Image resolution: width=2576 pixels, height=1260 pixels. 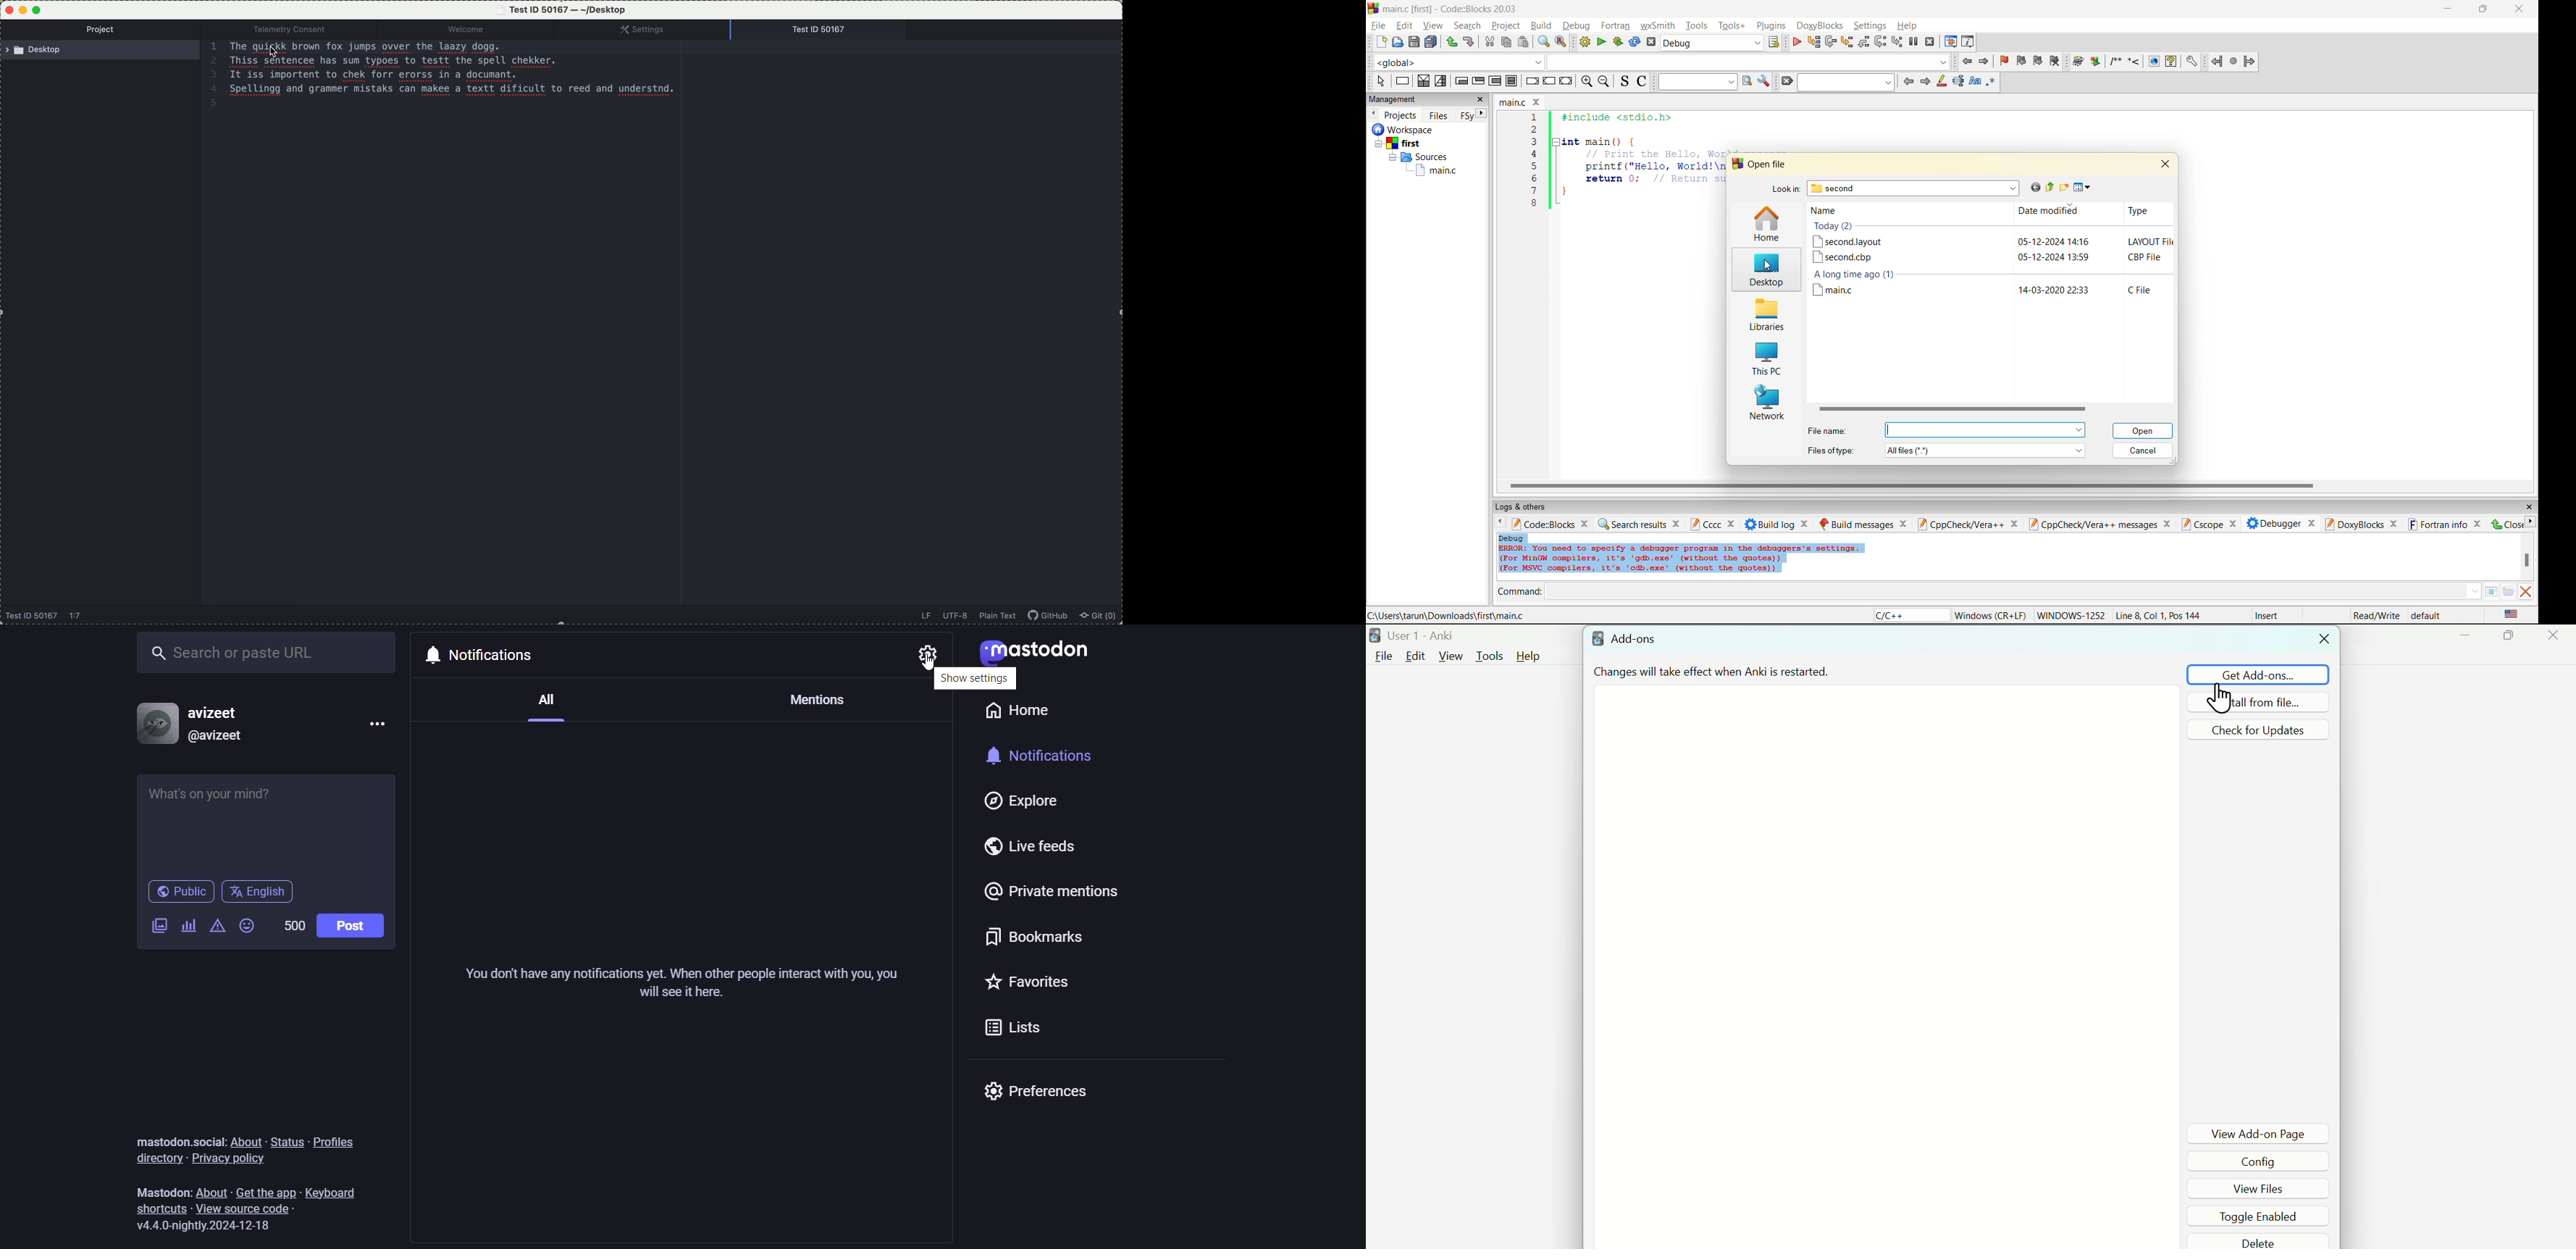 I want to click on file type, so click(x=2141, y=290).